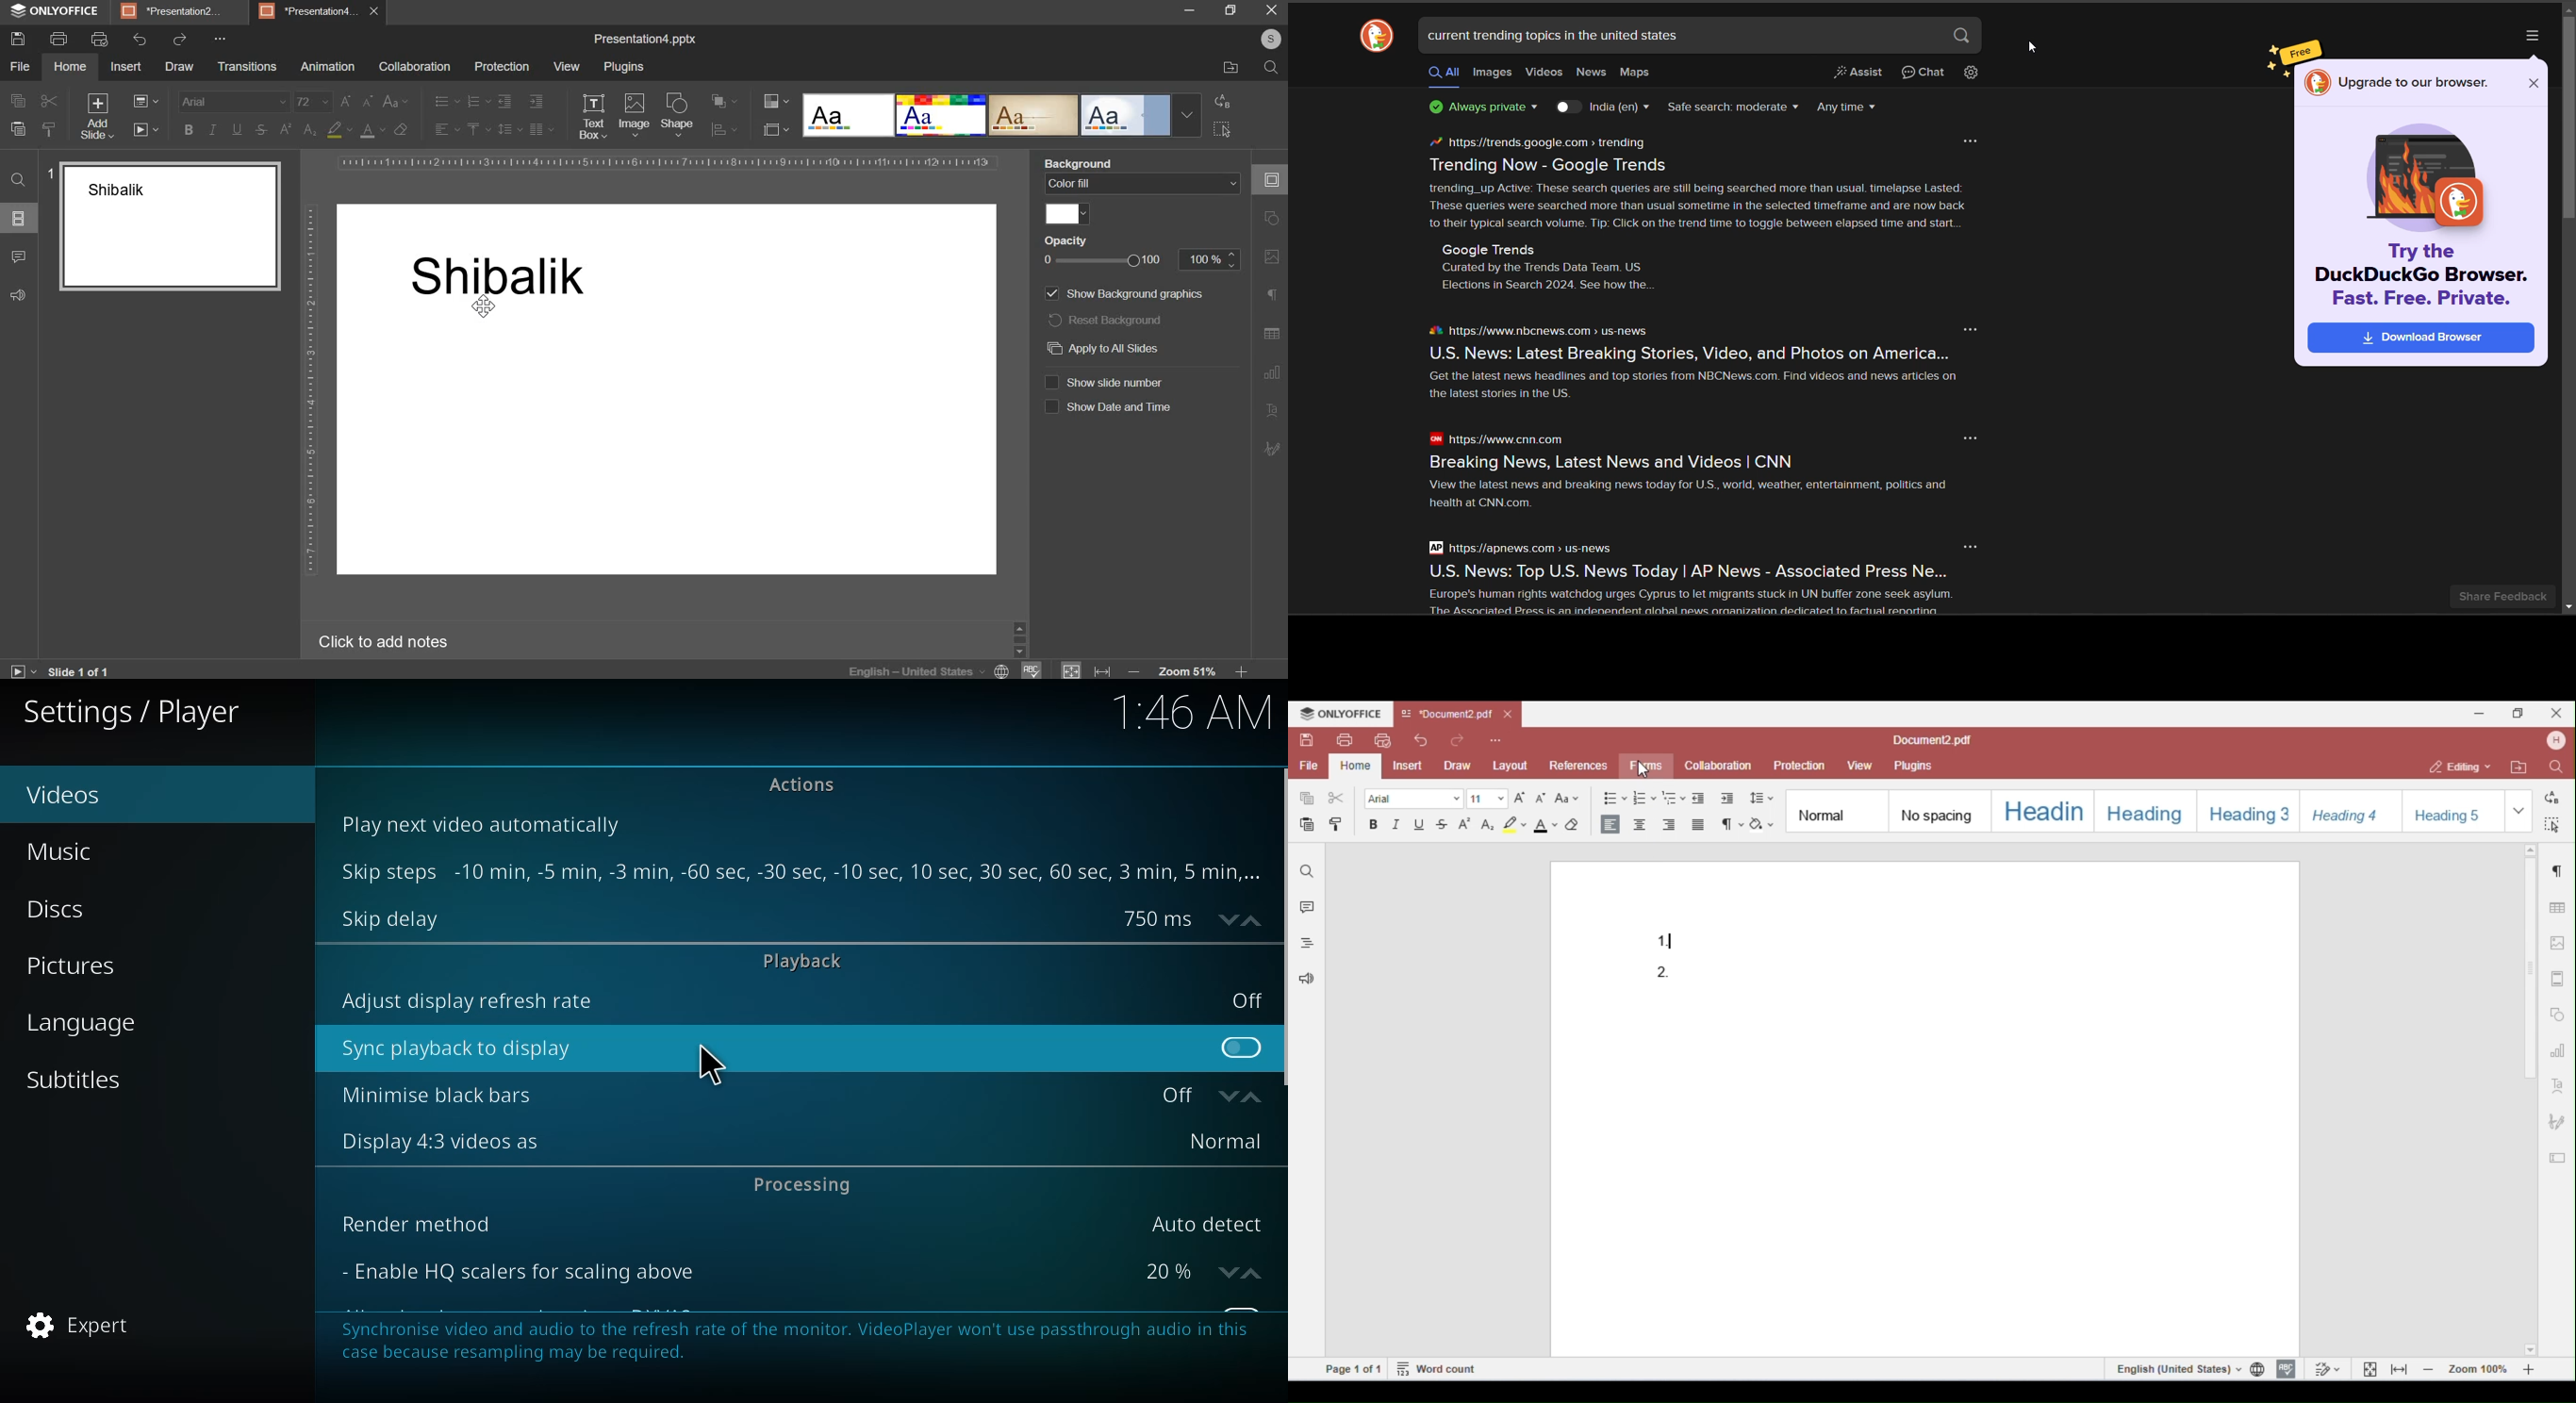  I want to click on paste, so click(17, 128).